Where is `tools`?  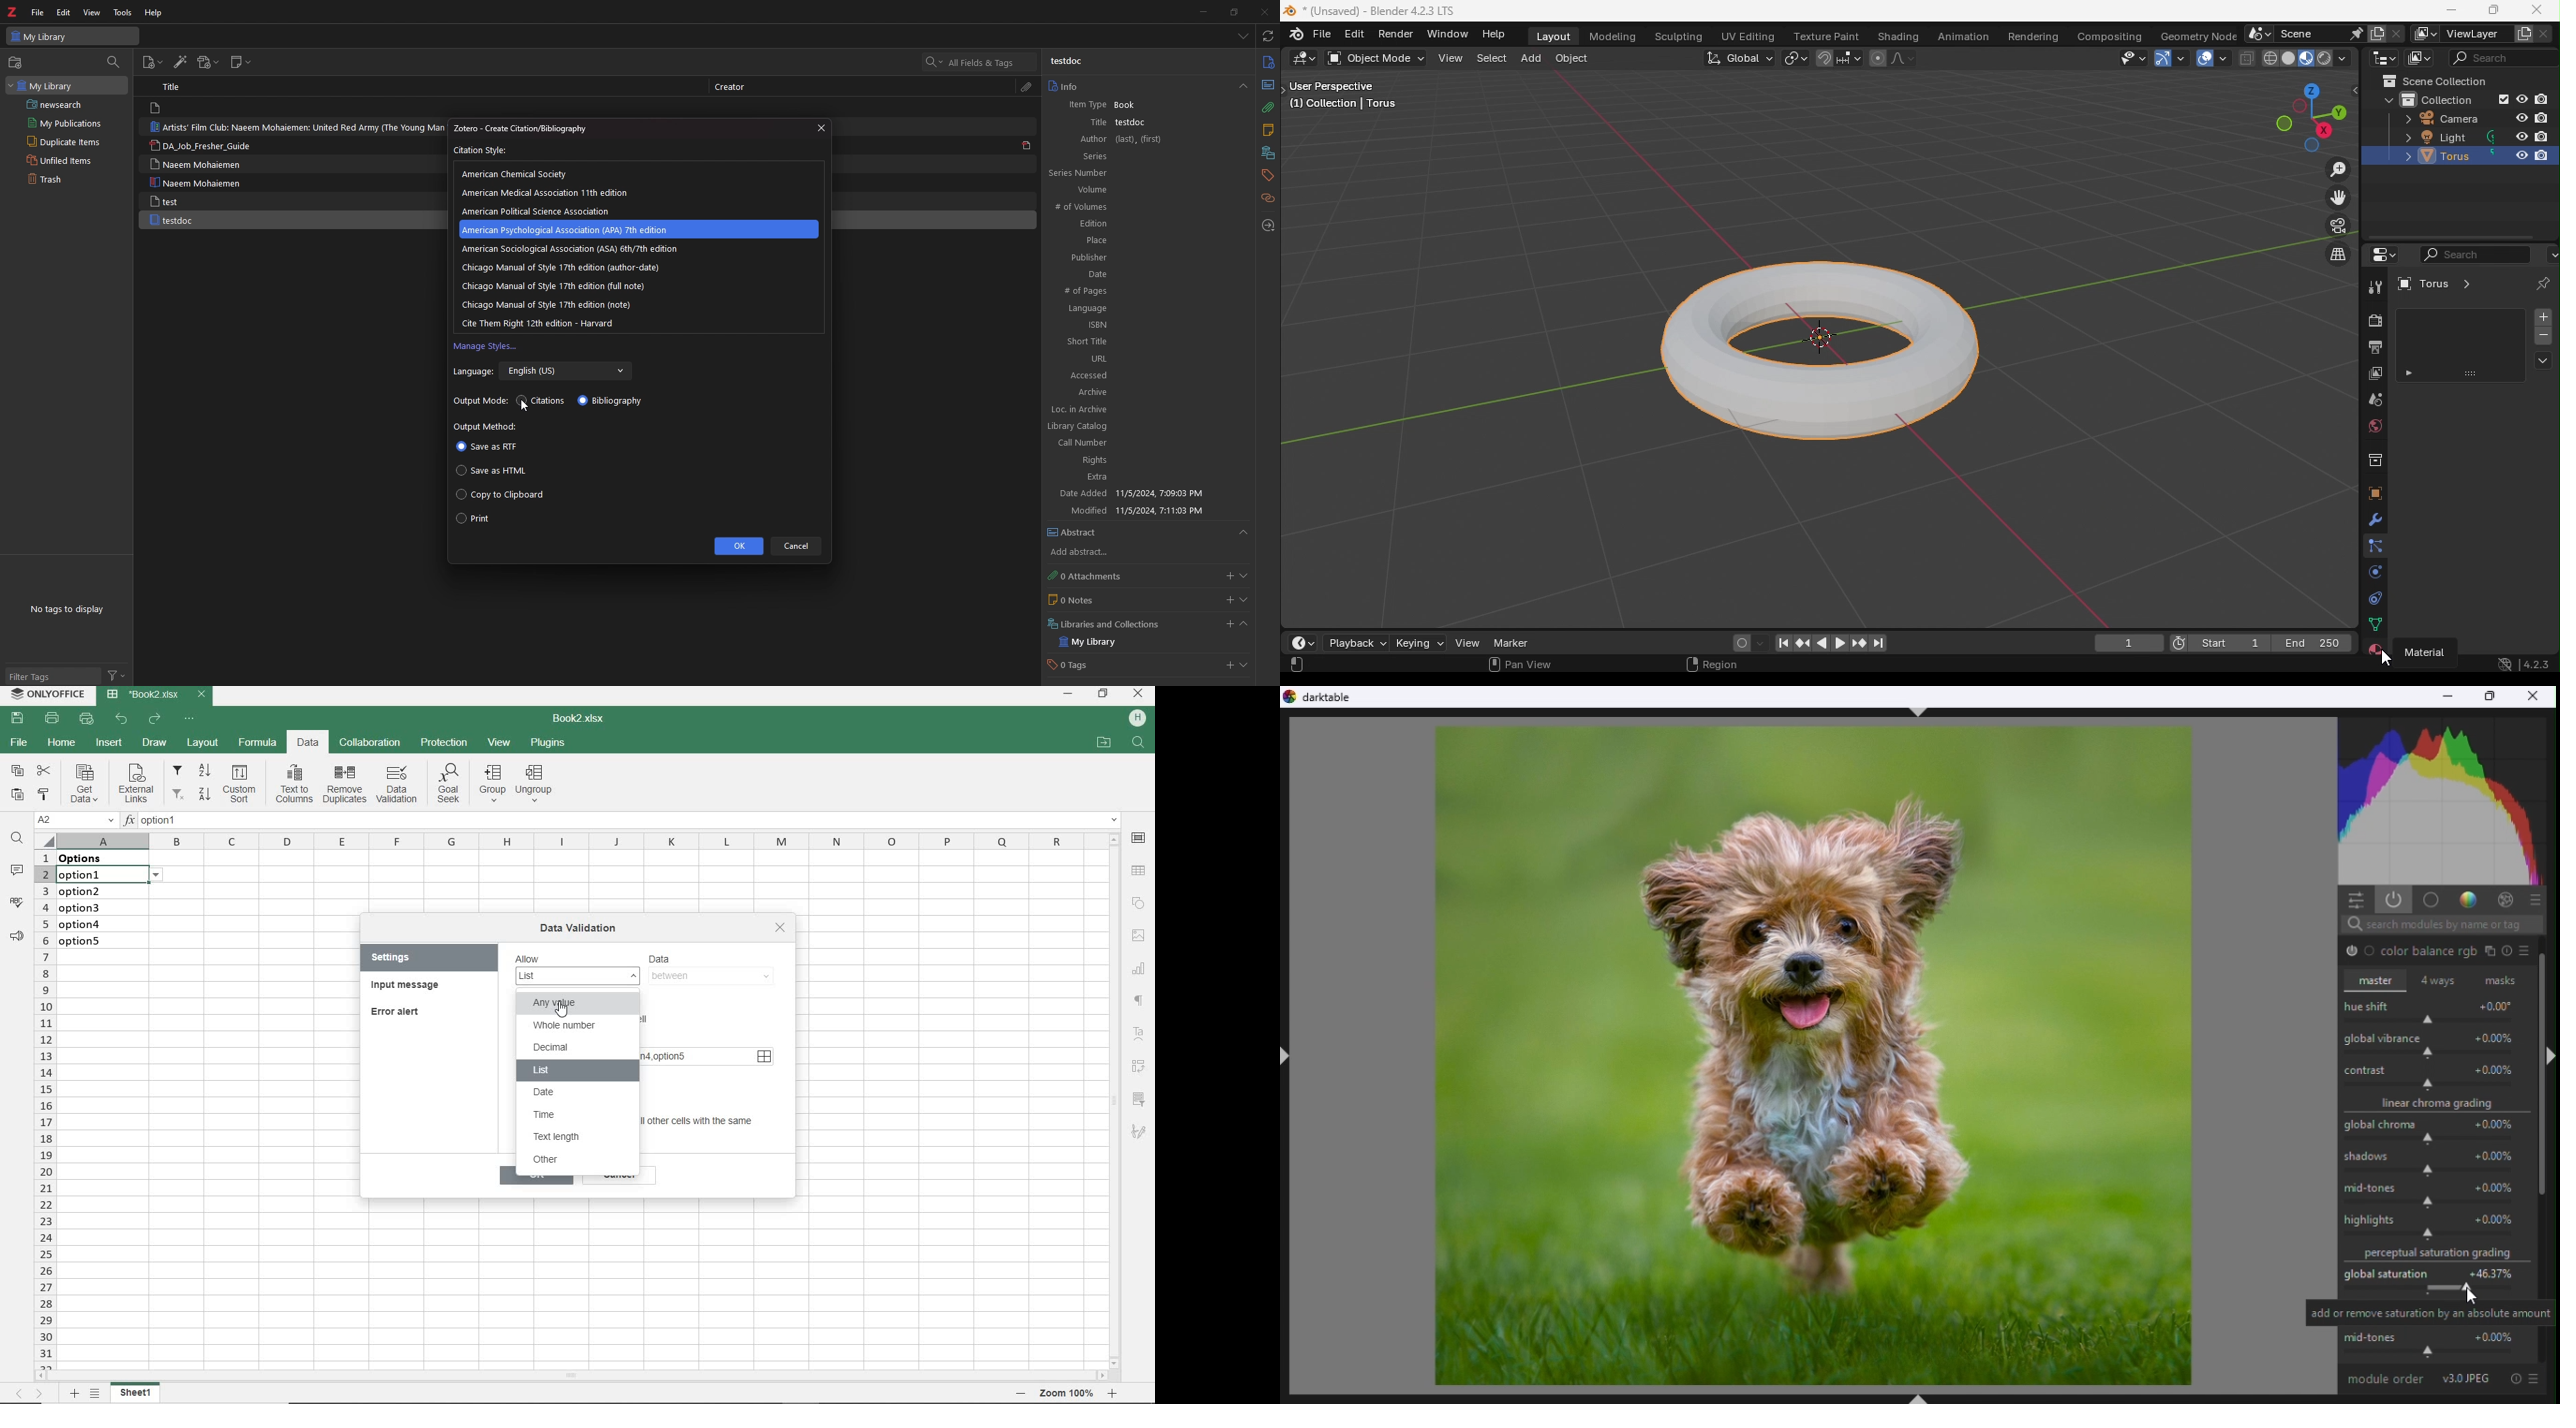 tools is located at coordinates (123, 13).